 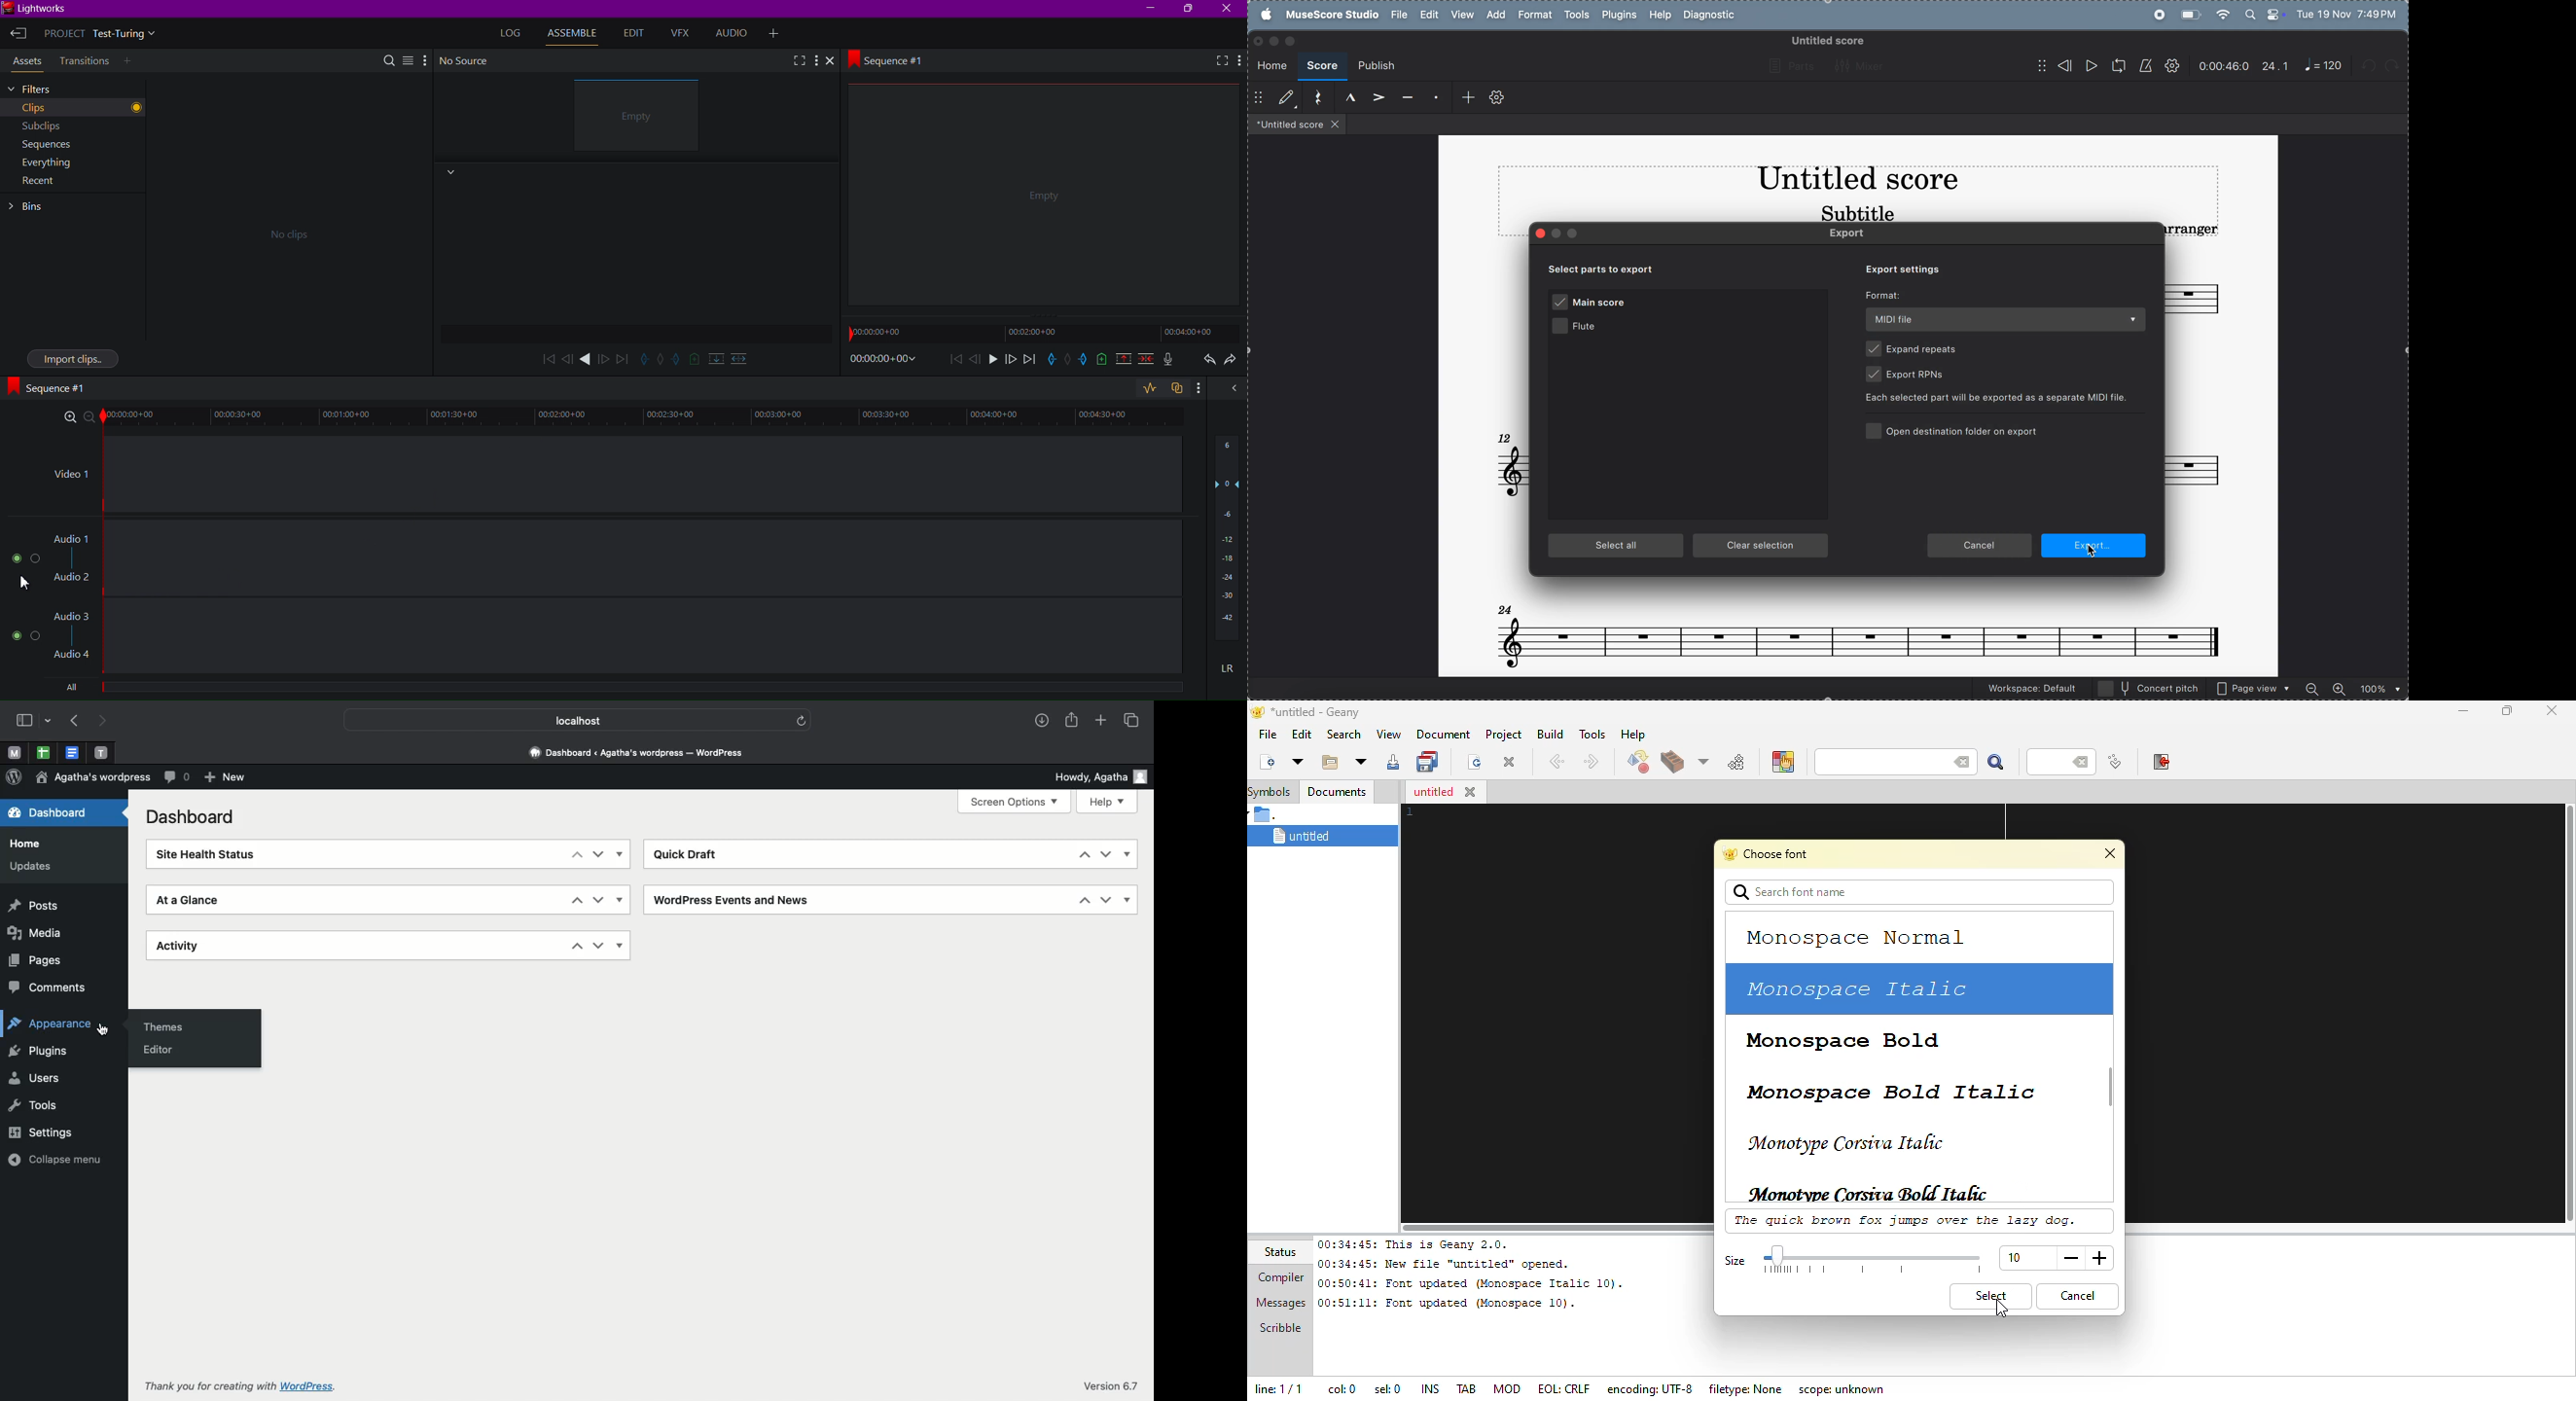 What do you see at coordinates (14, 753) in the screenshot?
I see `Pinned tab` at bounding box center [14, 753].